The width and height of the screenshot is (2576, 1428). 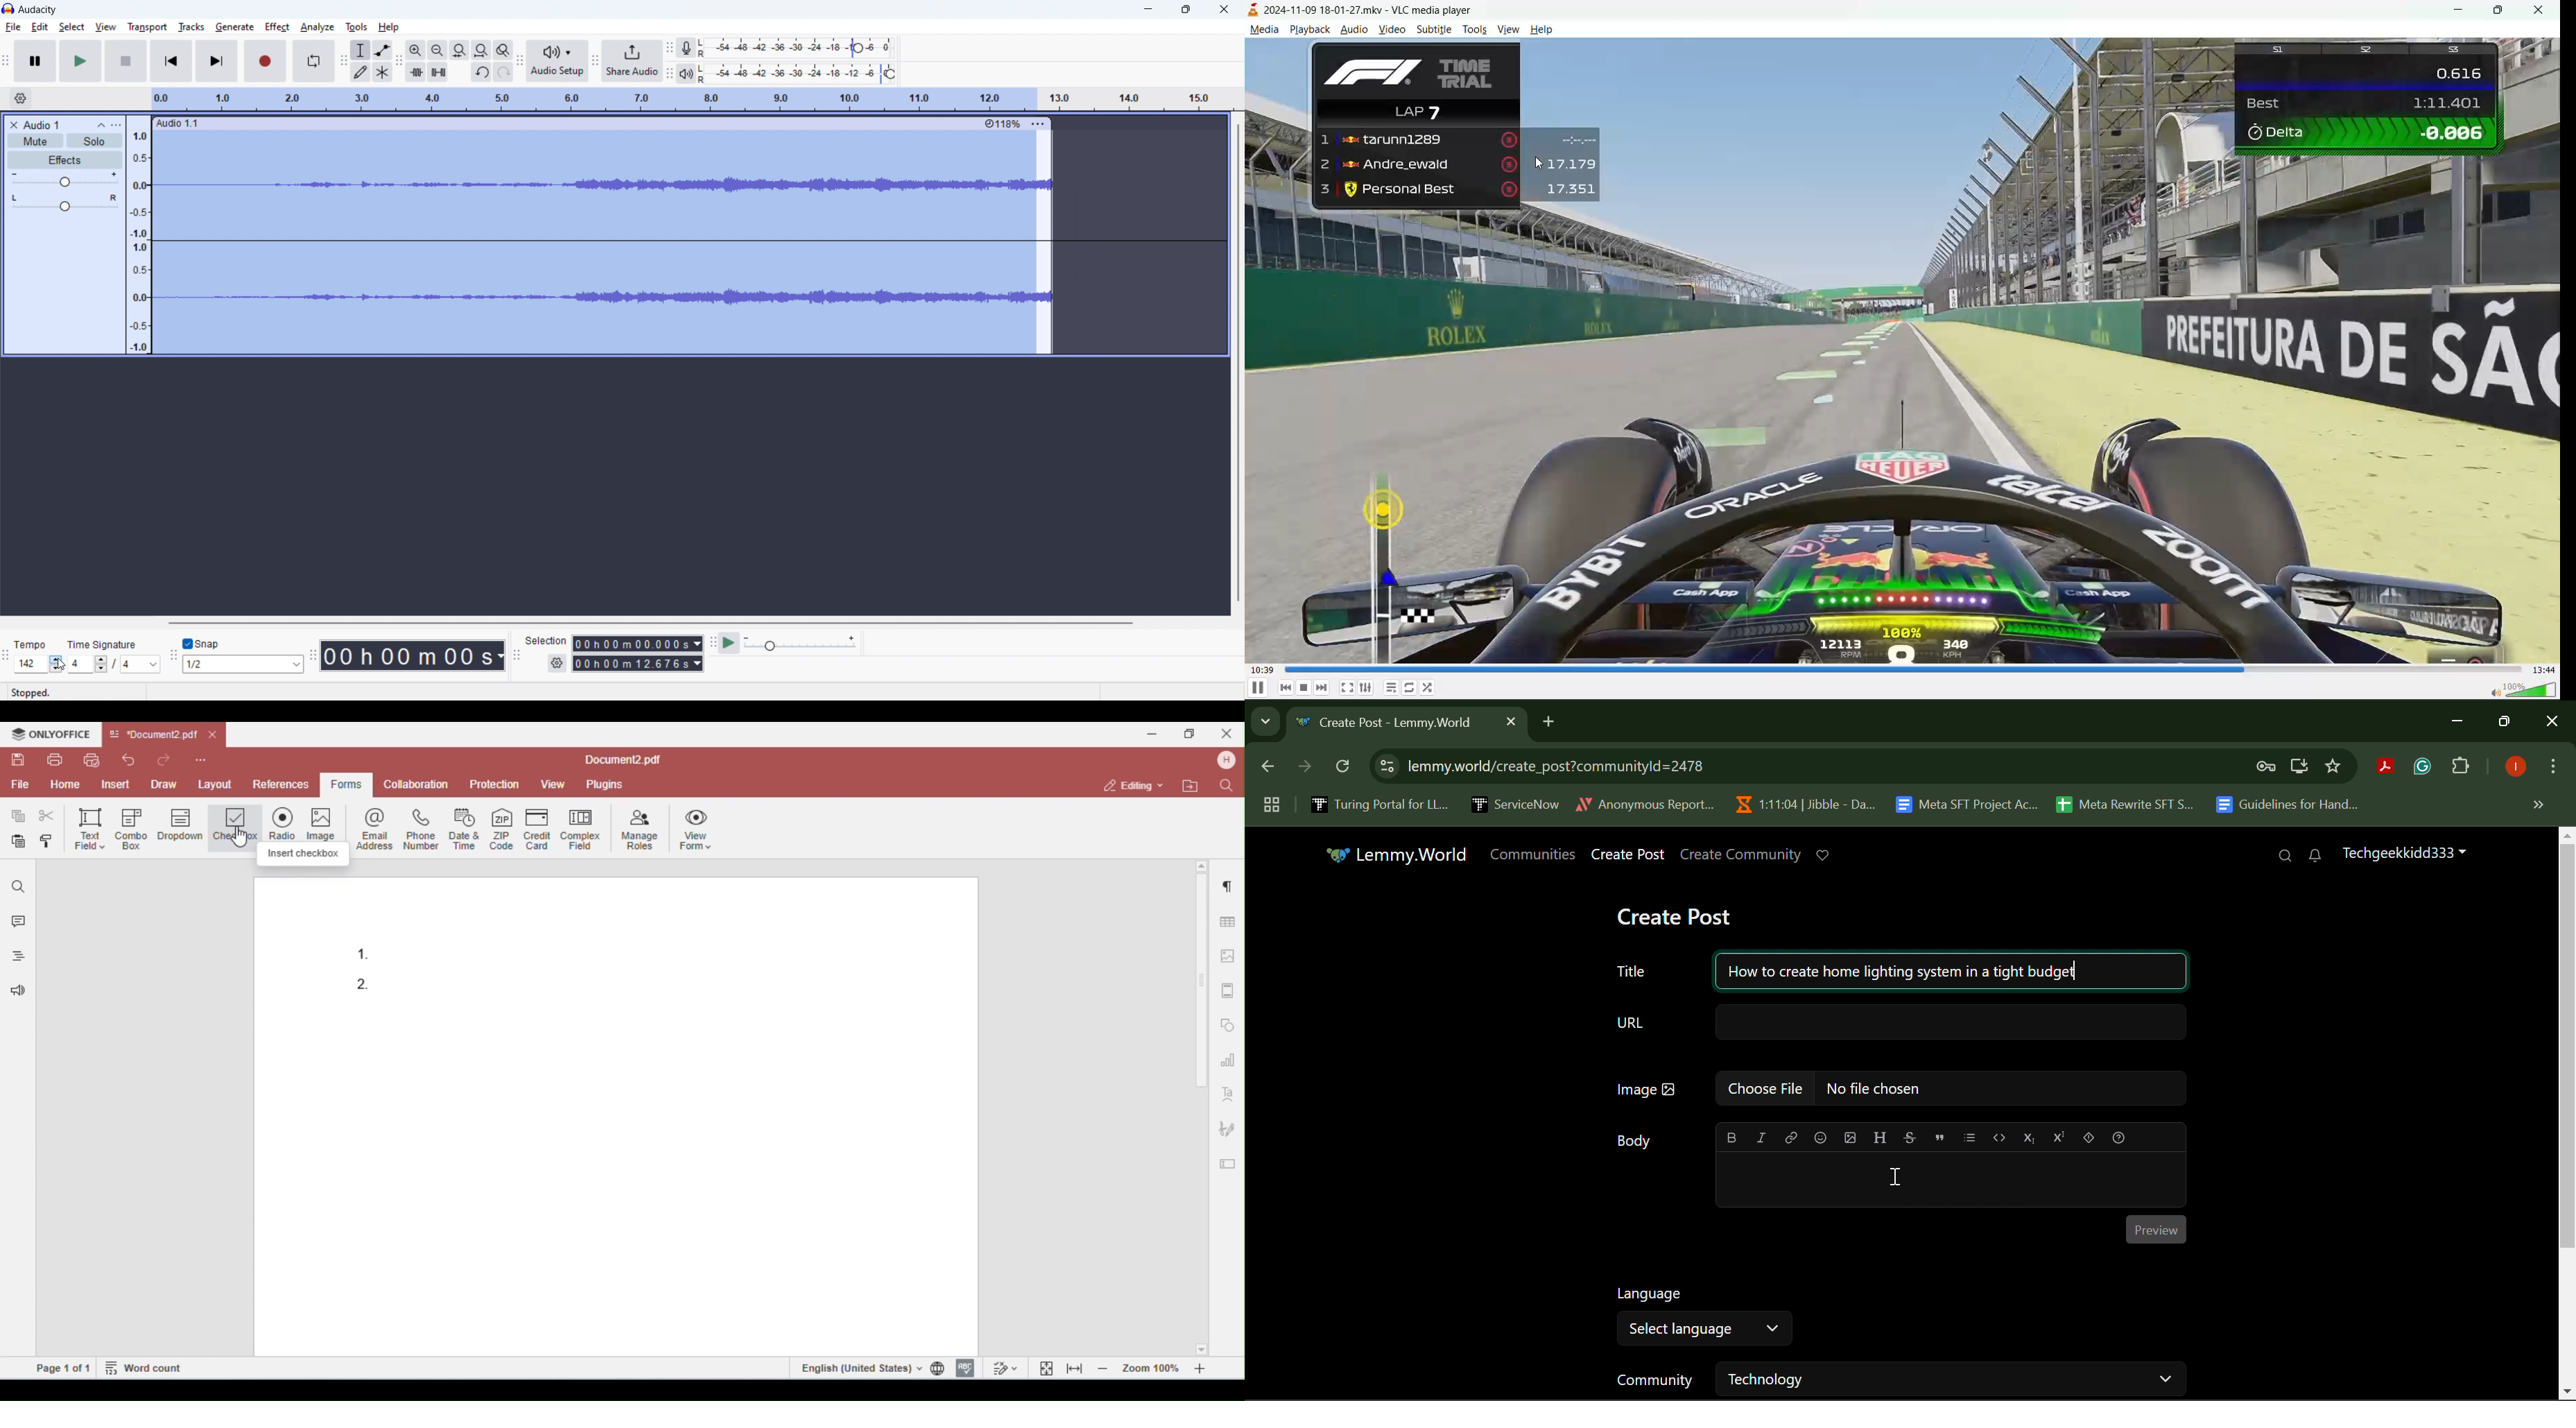 I want to click on envelop tool, so click(x=382, y=49).